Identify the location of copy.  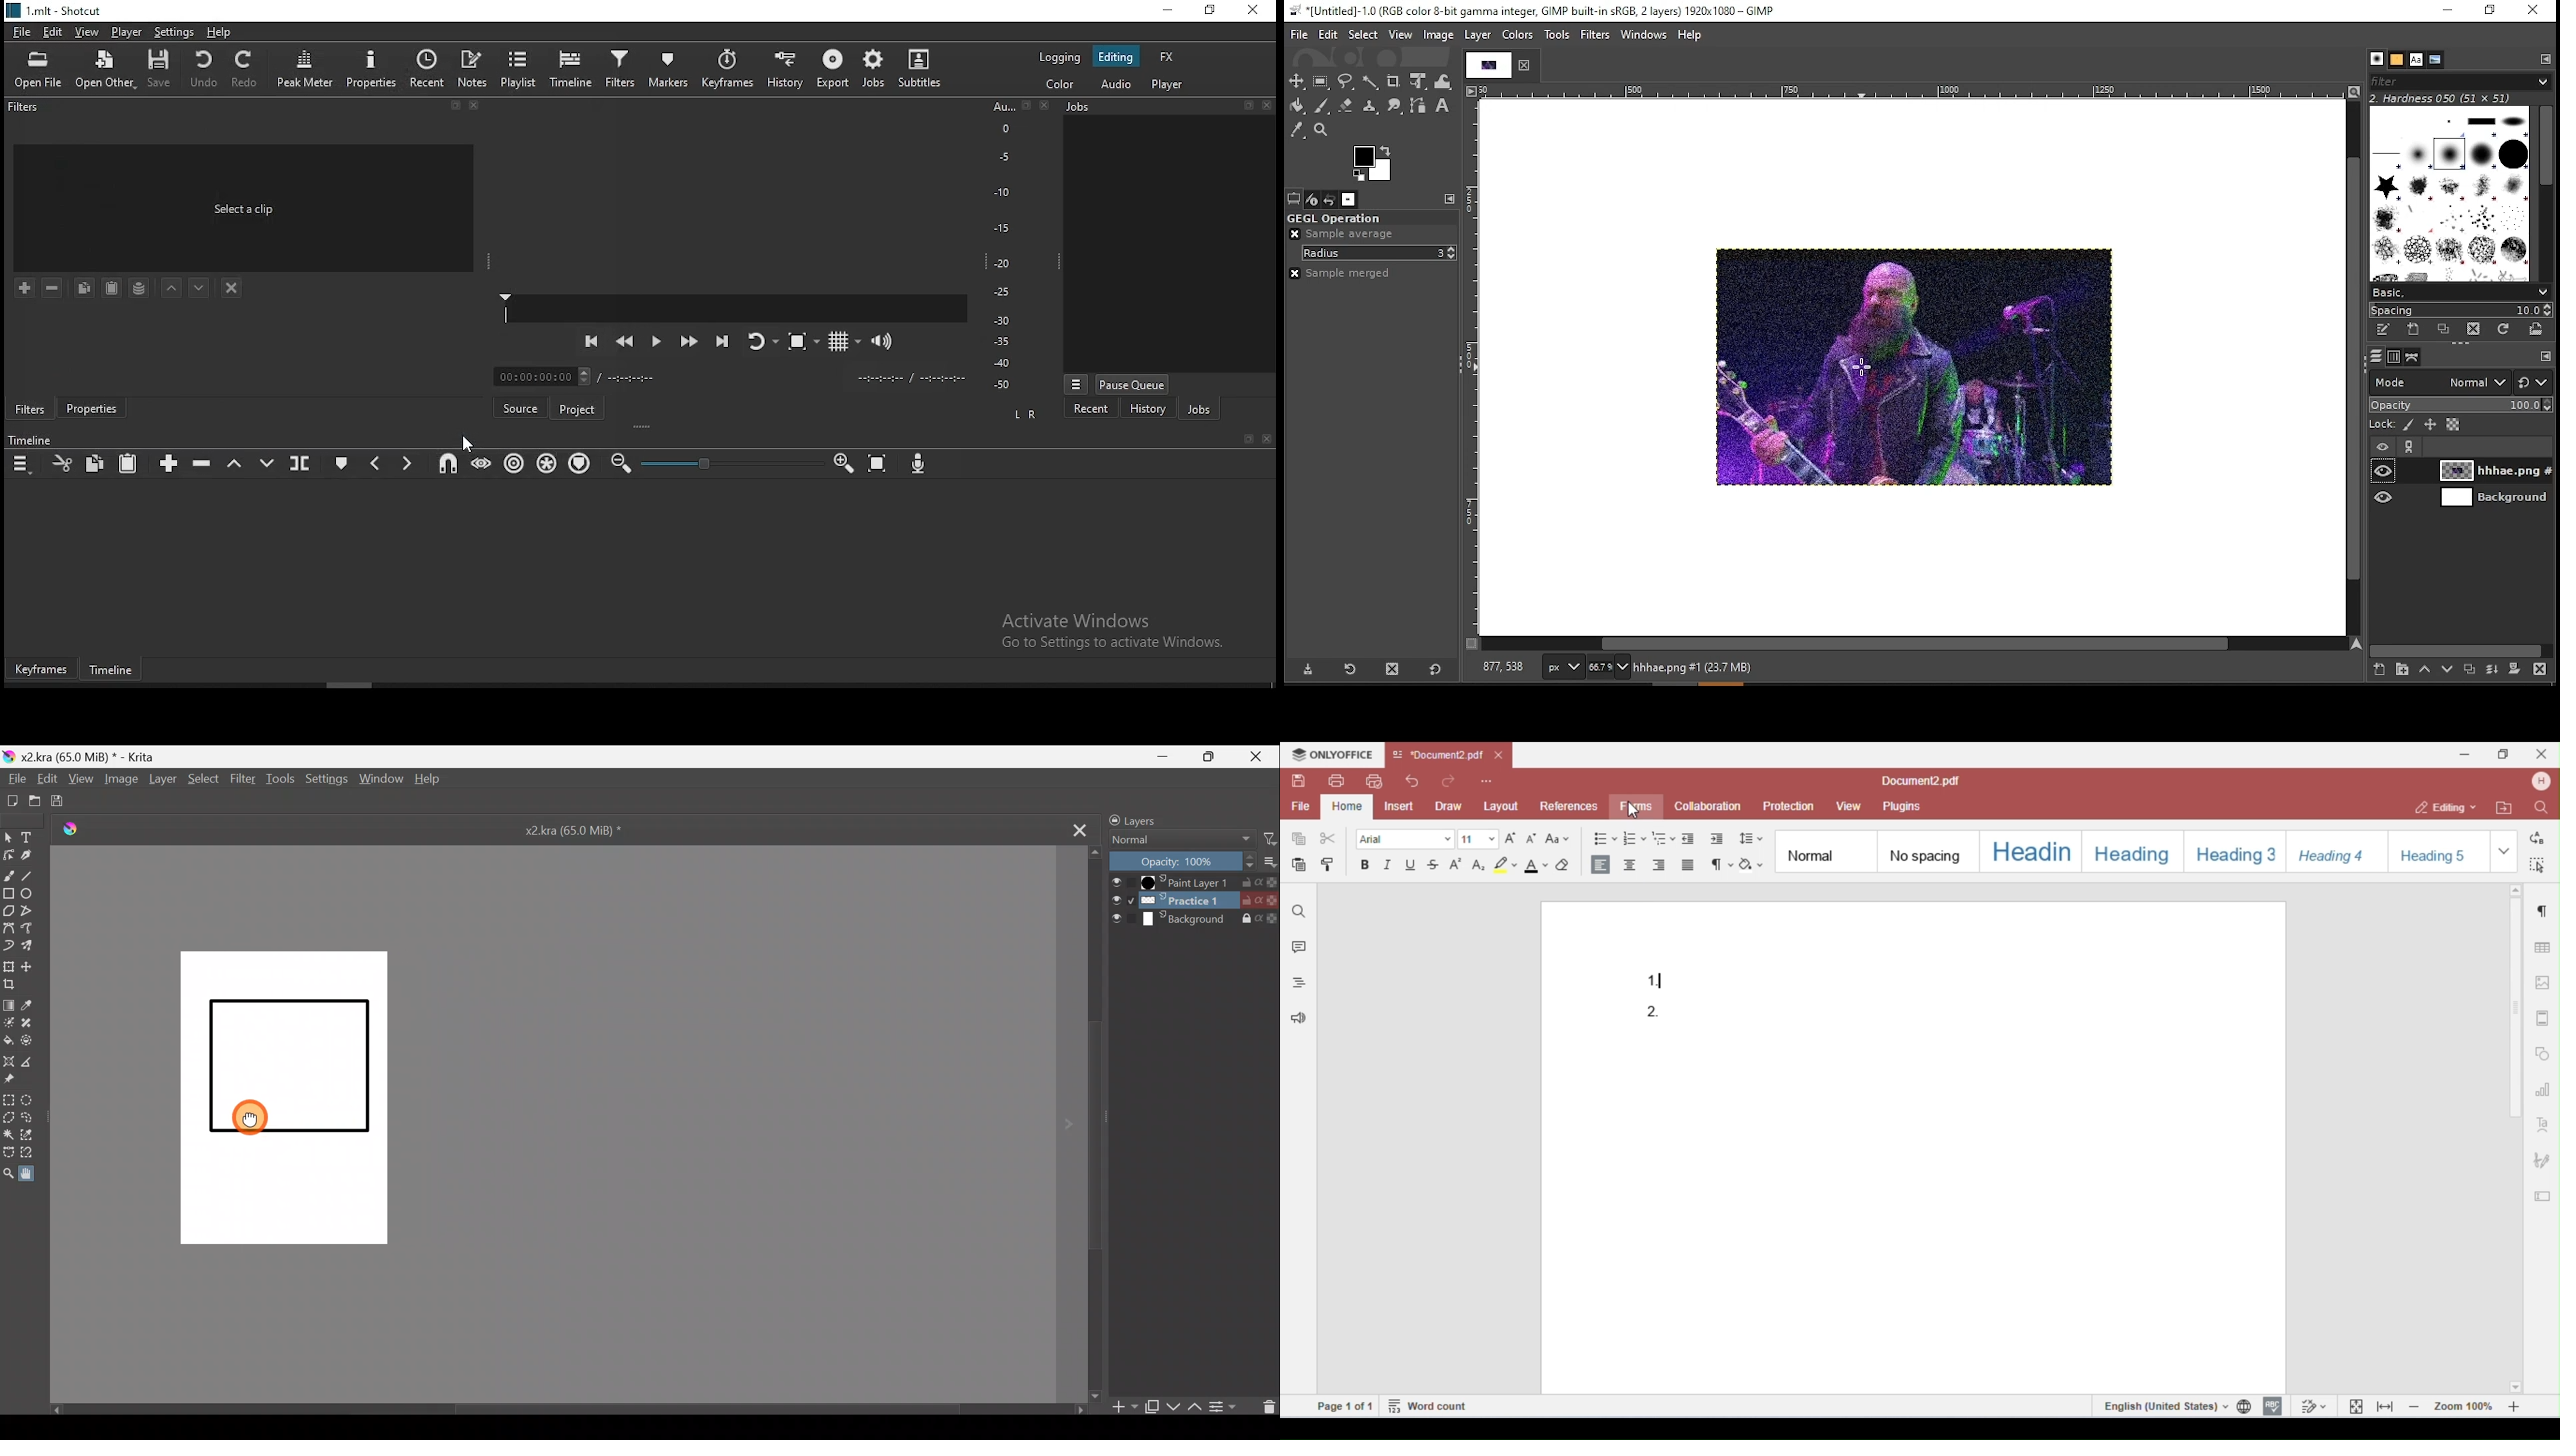
(98, 464).